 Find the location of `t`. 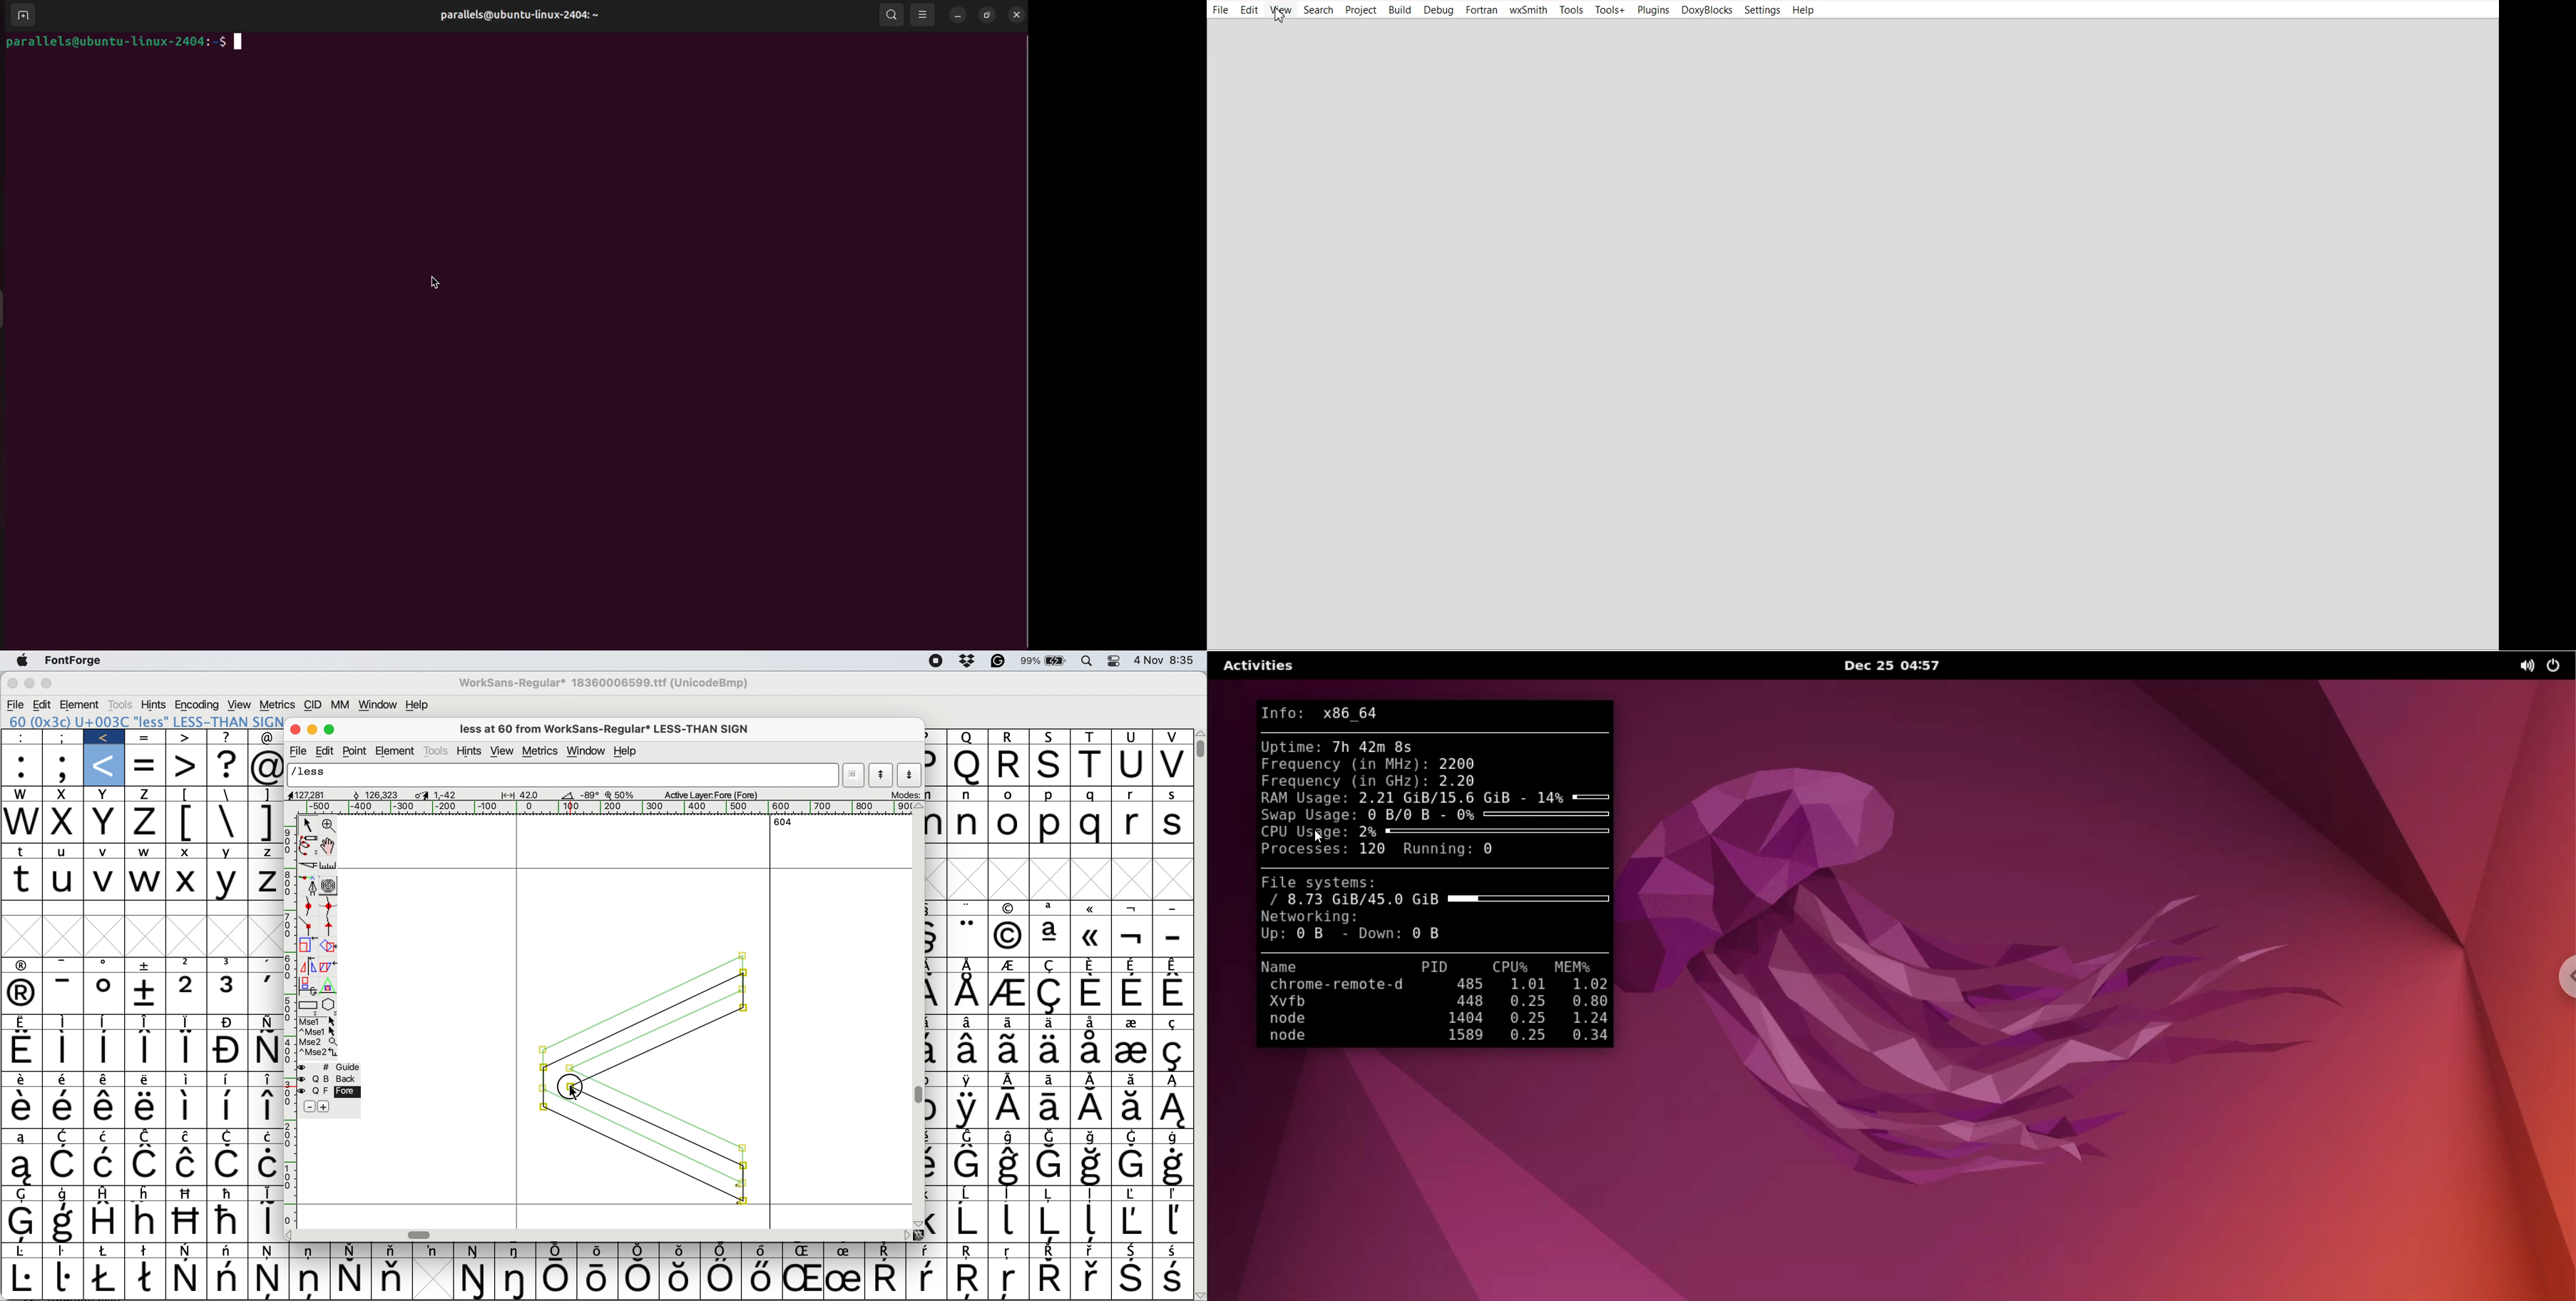

t is located at coordinates (1092, 737).